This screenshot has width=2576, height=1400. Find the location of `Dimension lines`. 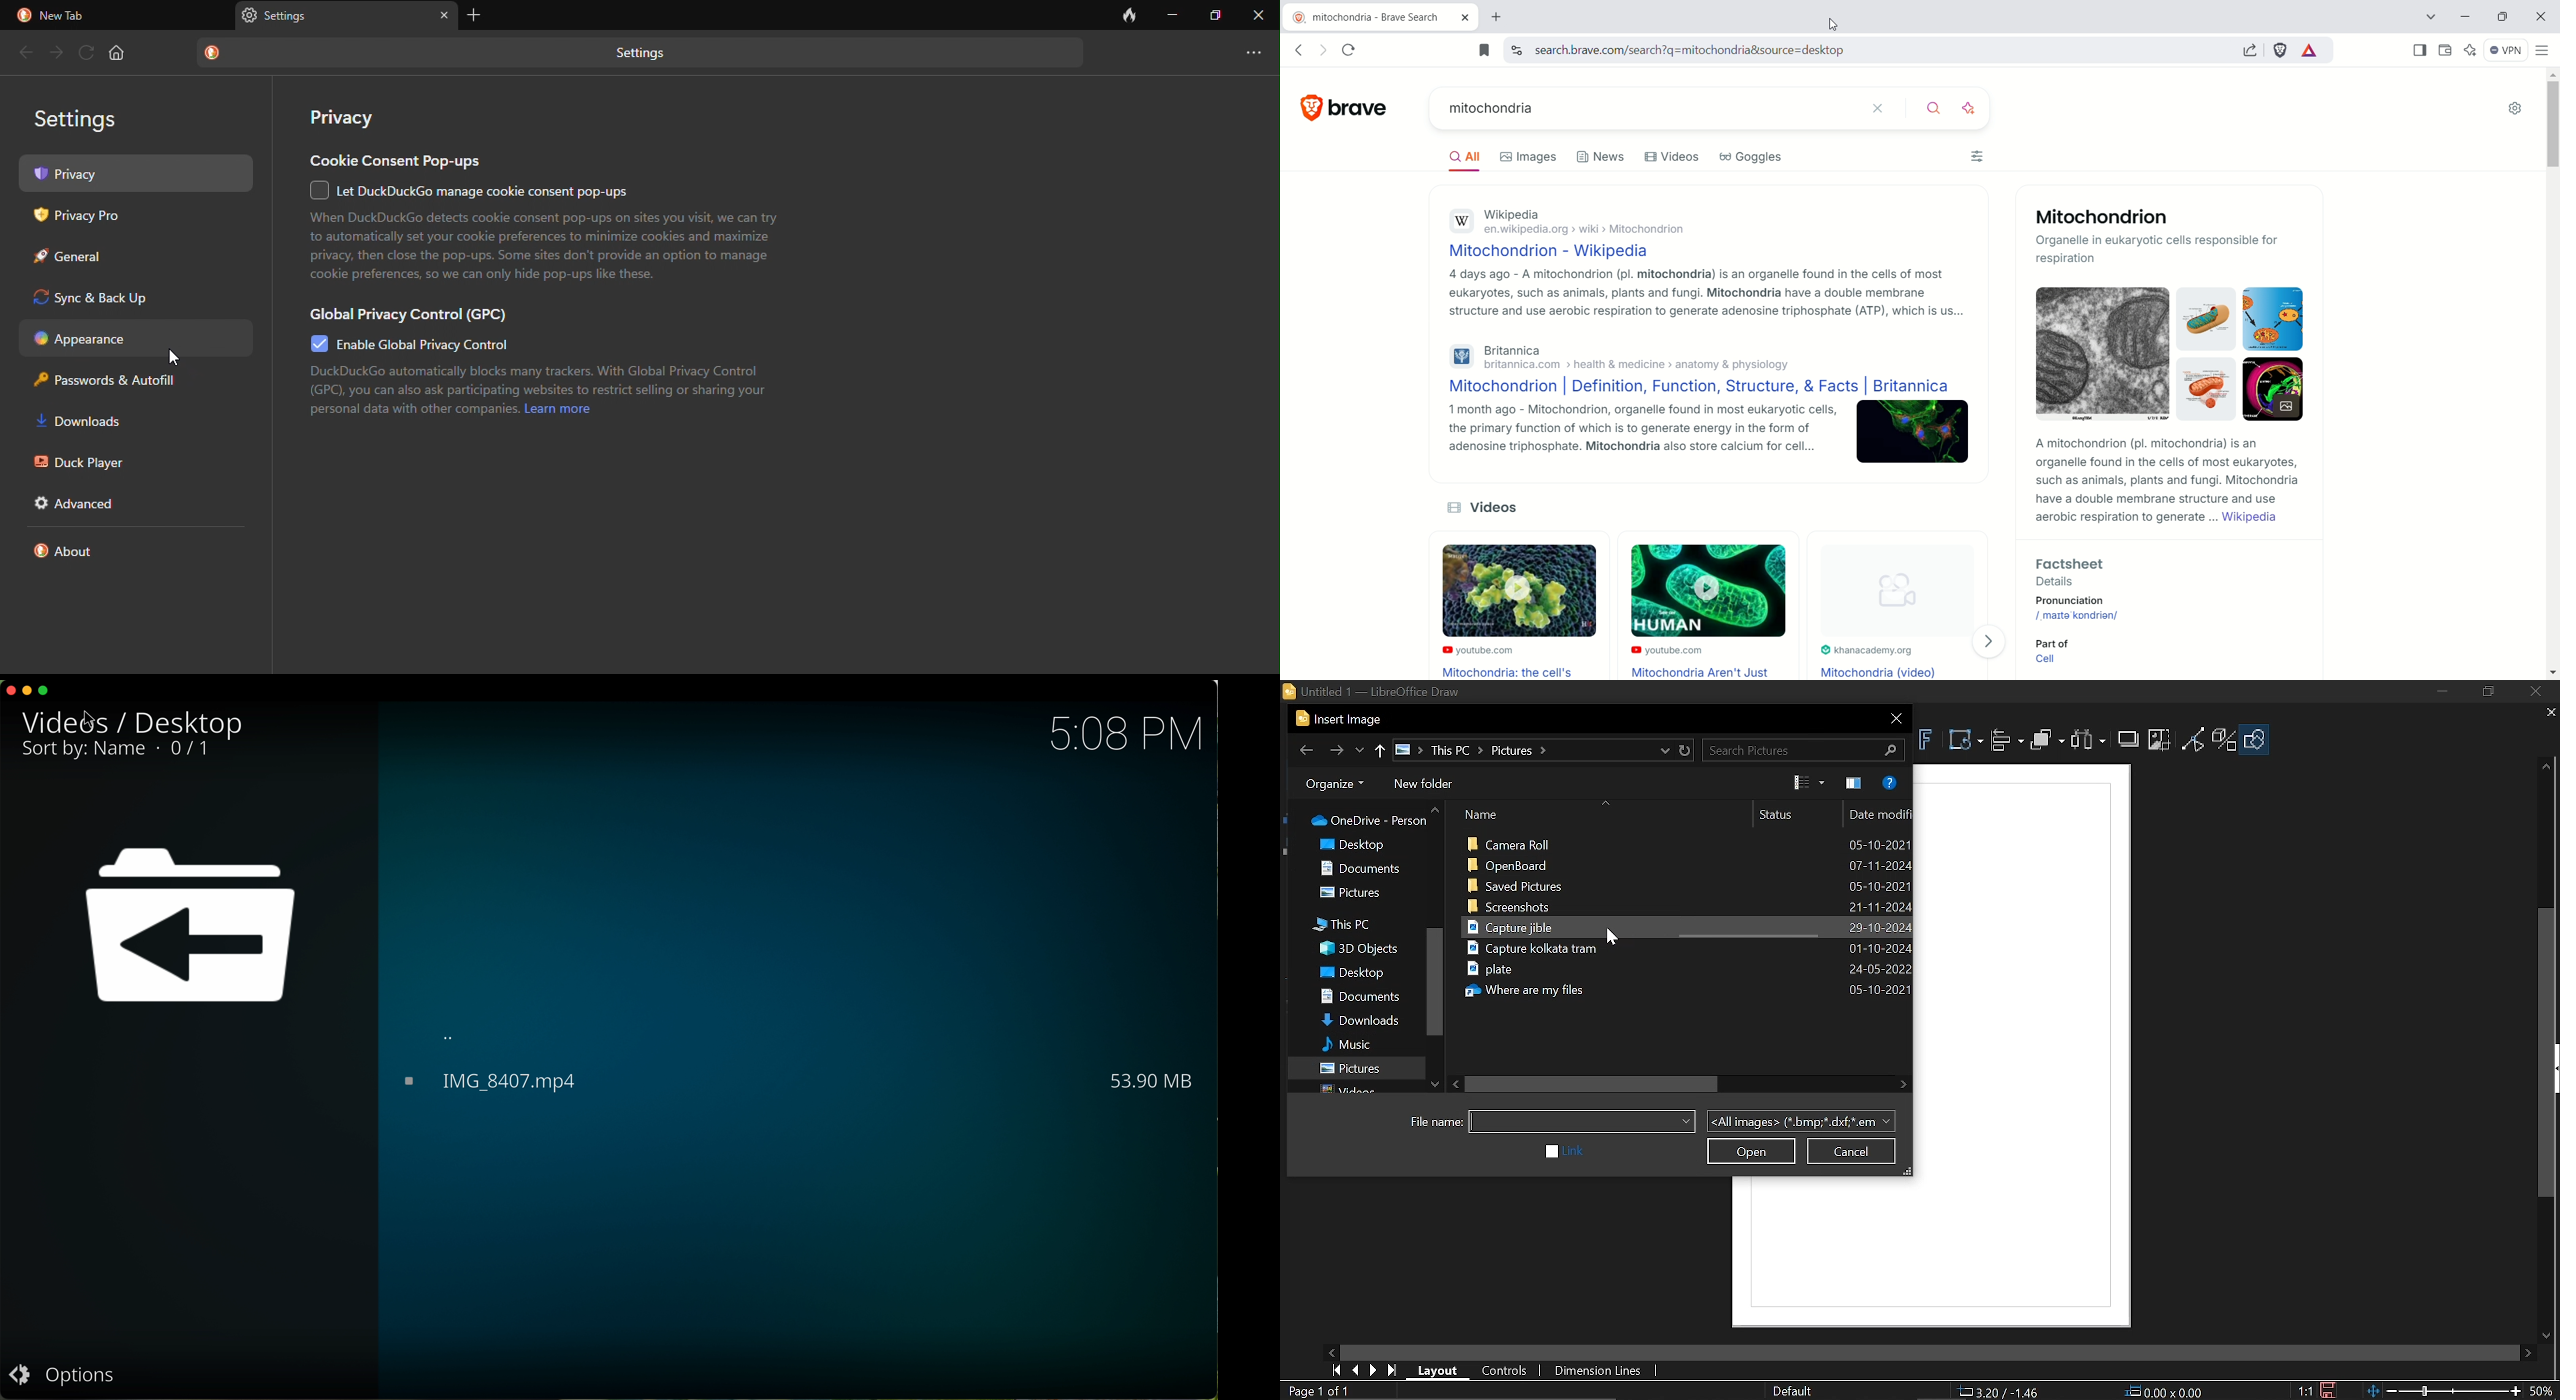

Dimension lines is located at coordinates (1600, 1371).